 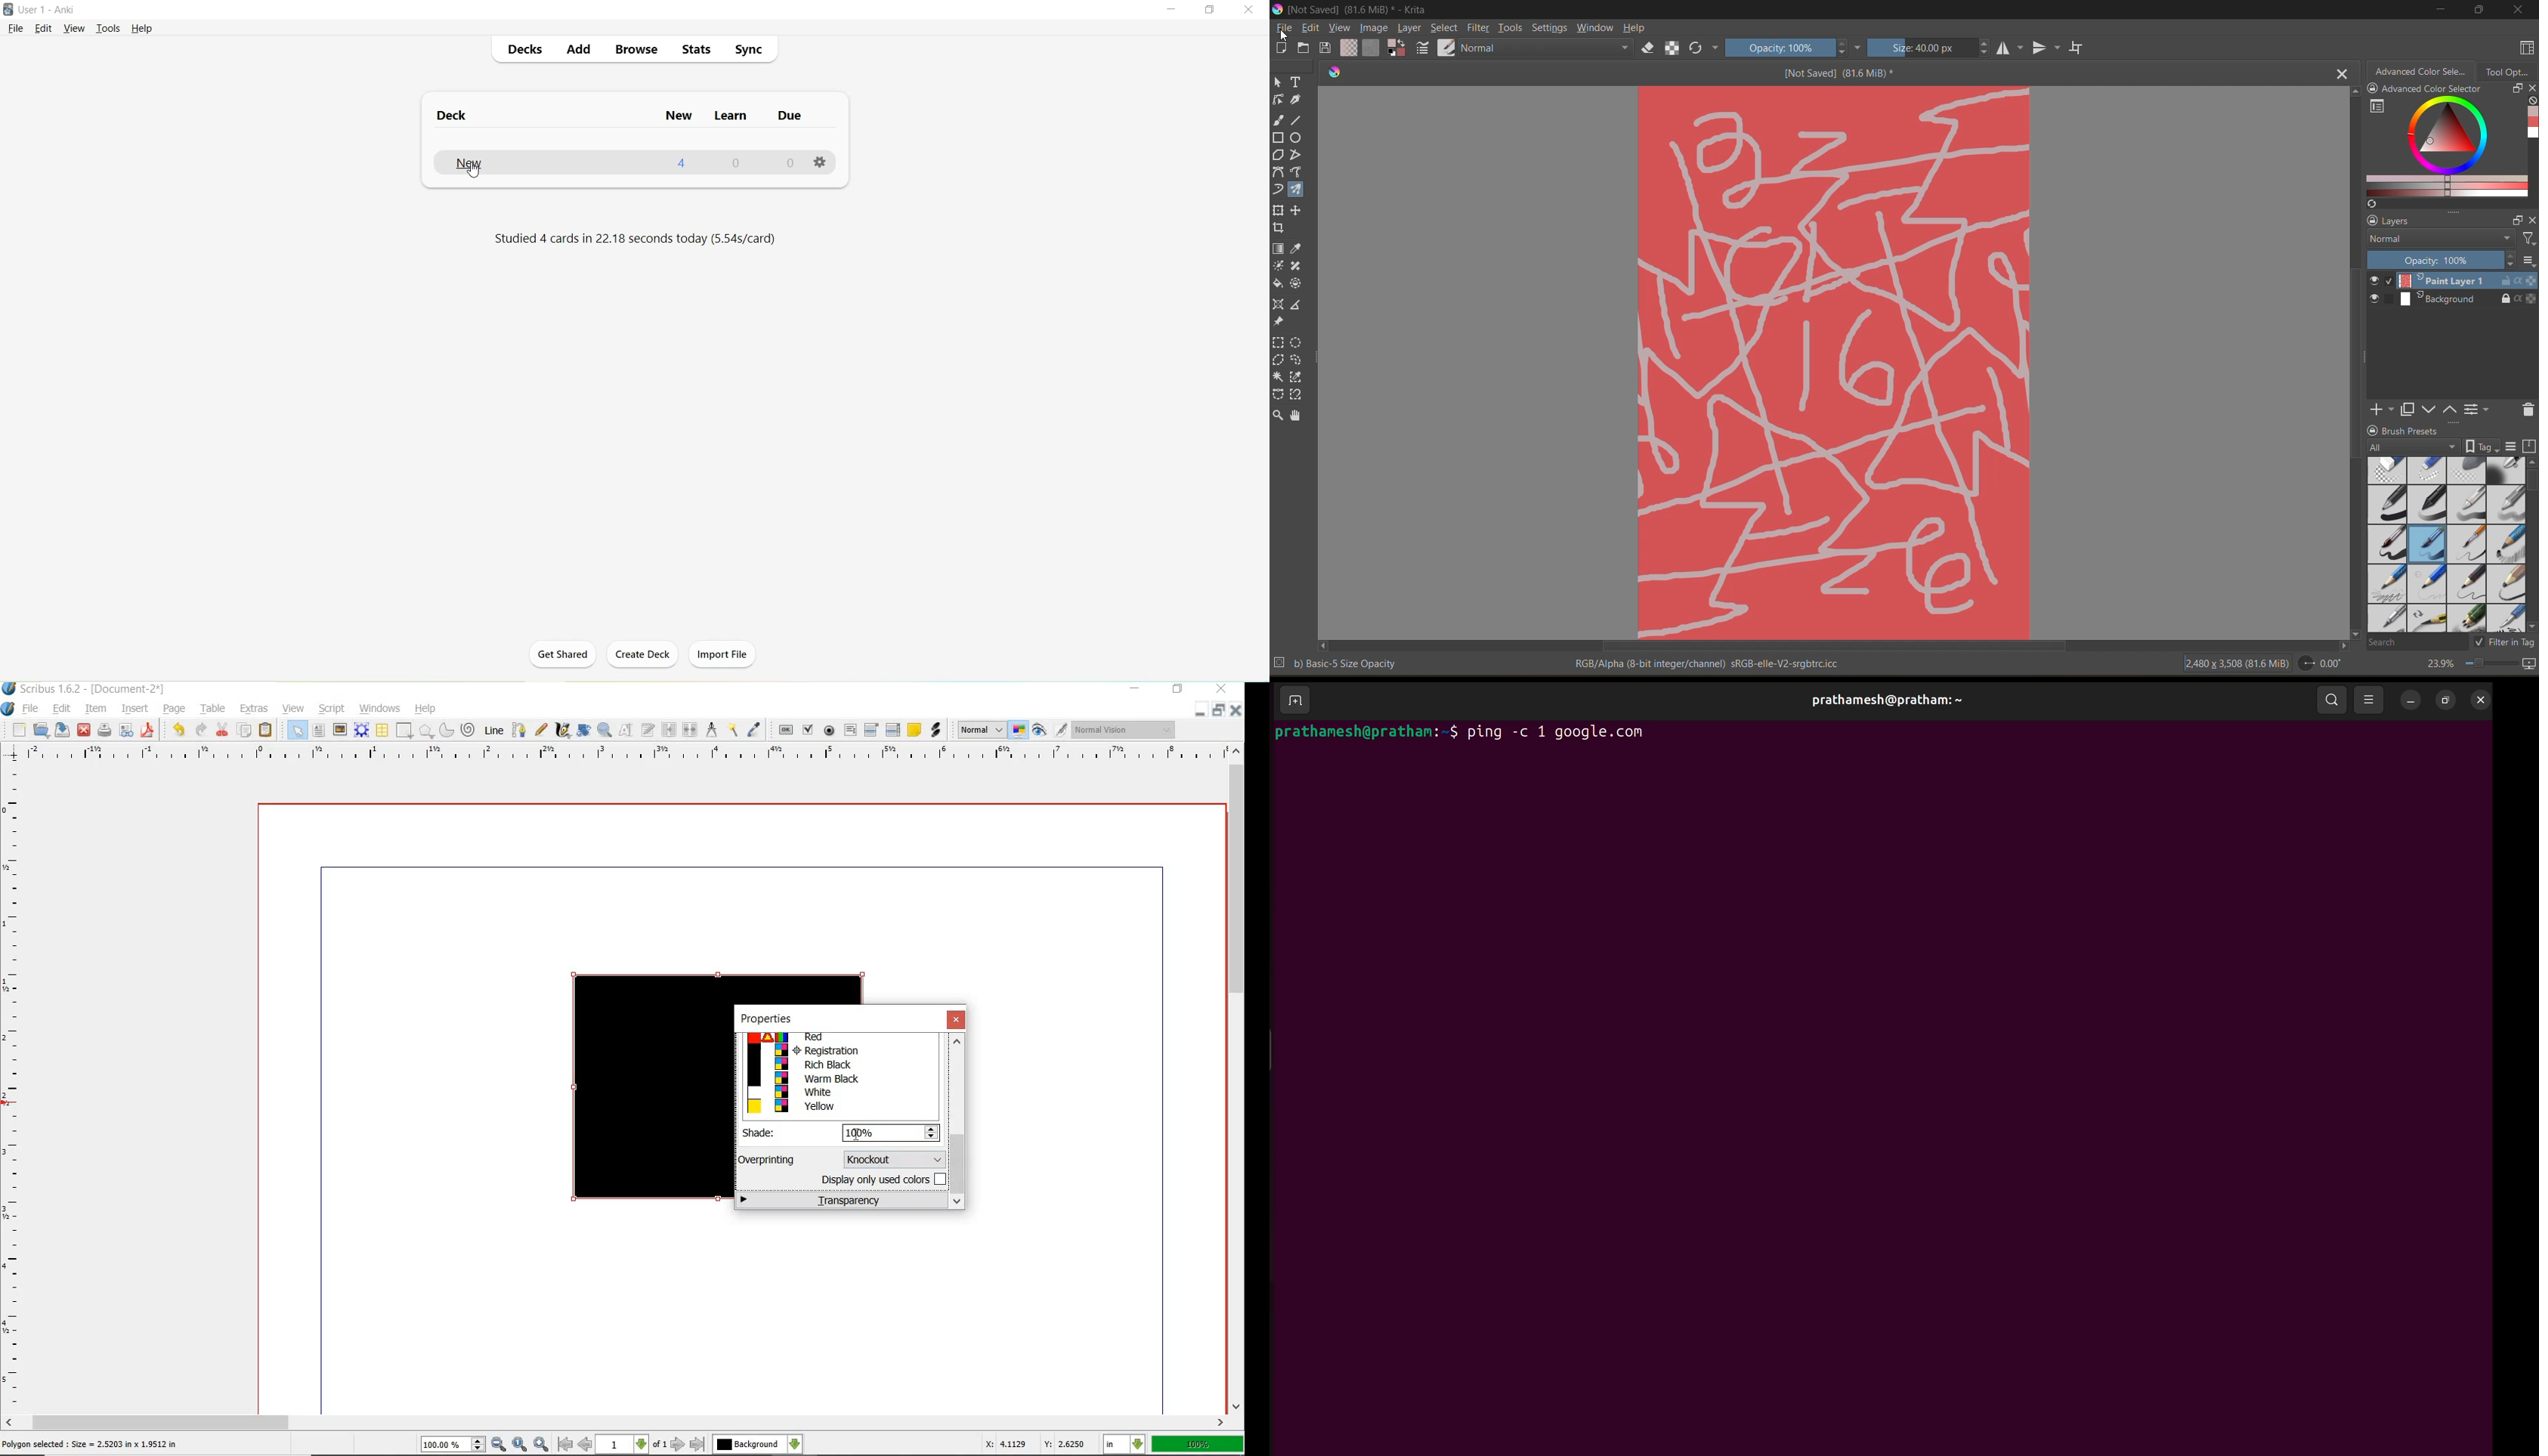 What do you see at coordinates (47, 10) in the screenshot?
I see `User 1 - Anki` at bounding box center [47, 10].